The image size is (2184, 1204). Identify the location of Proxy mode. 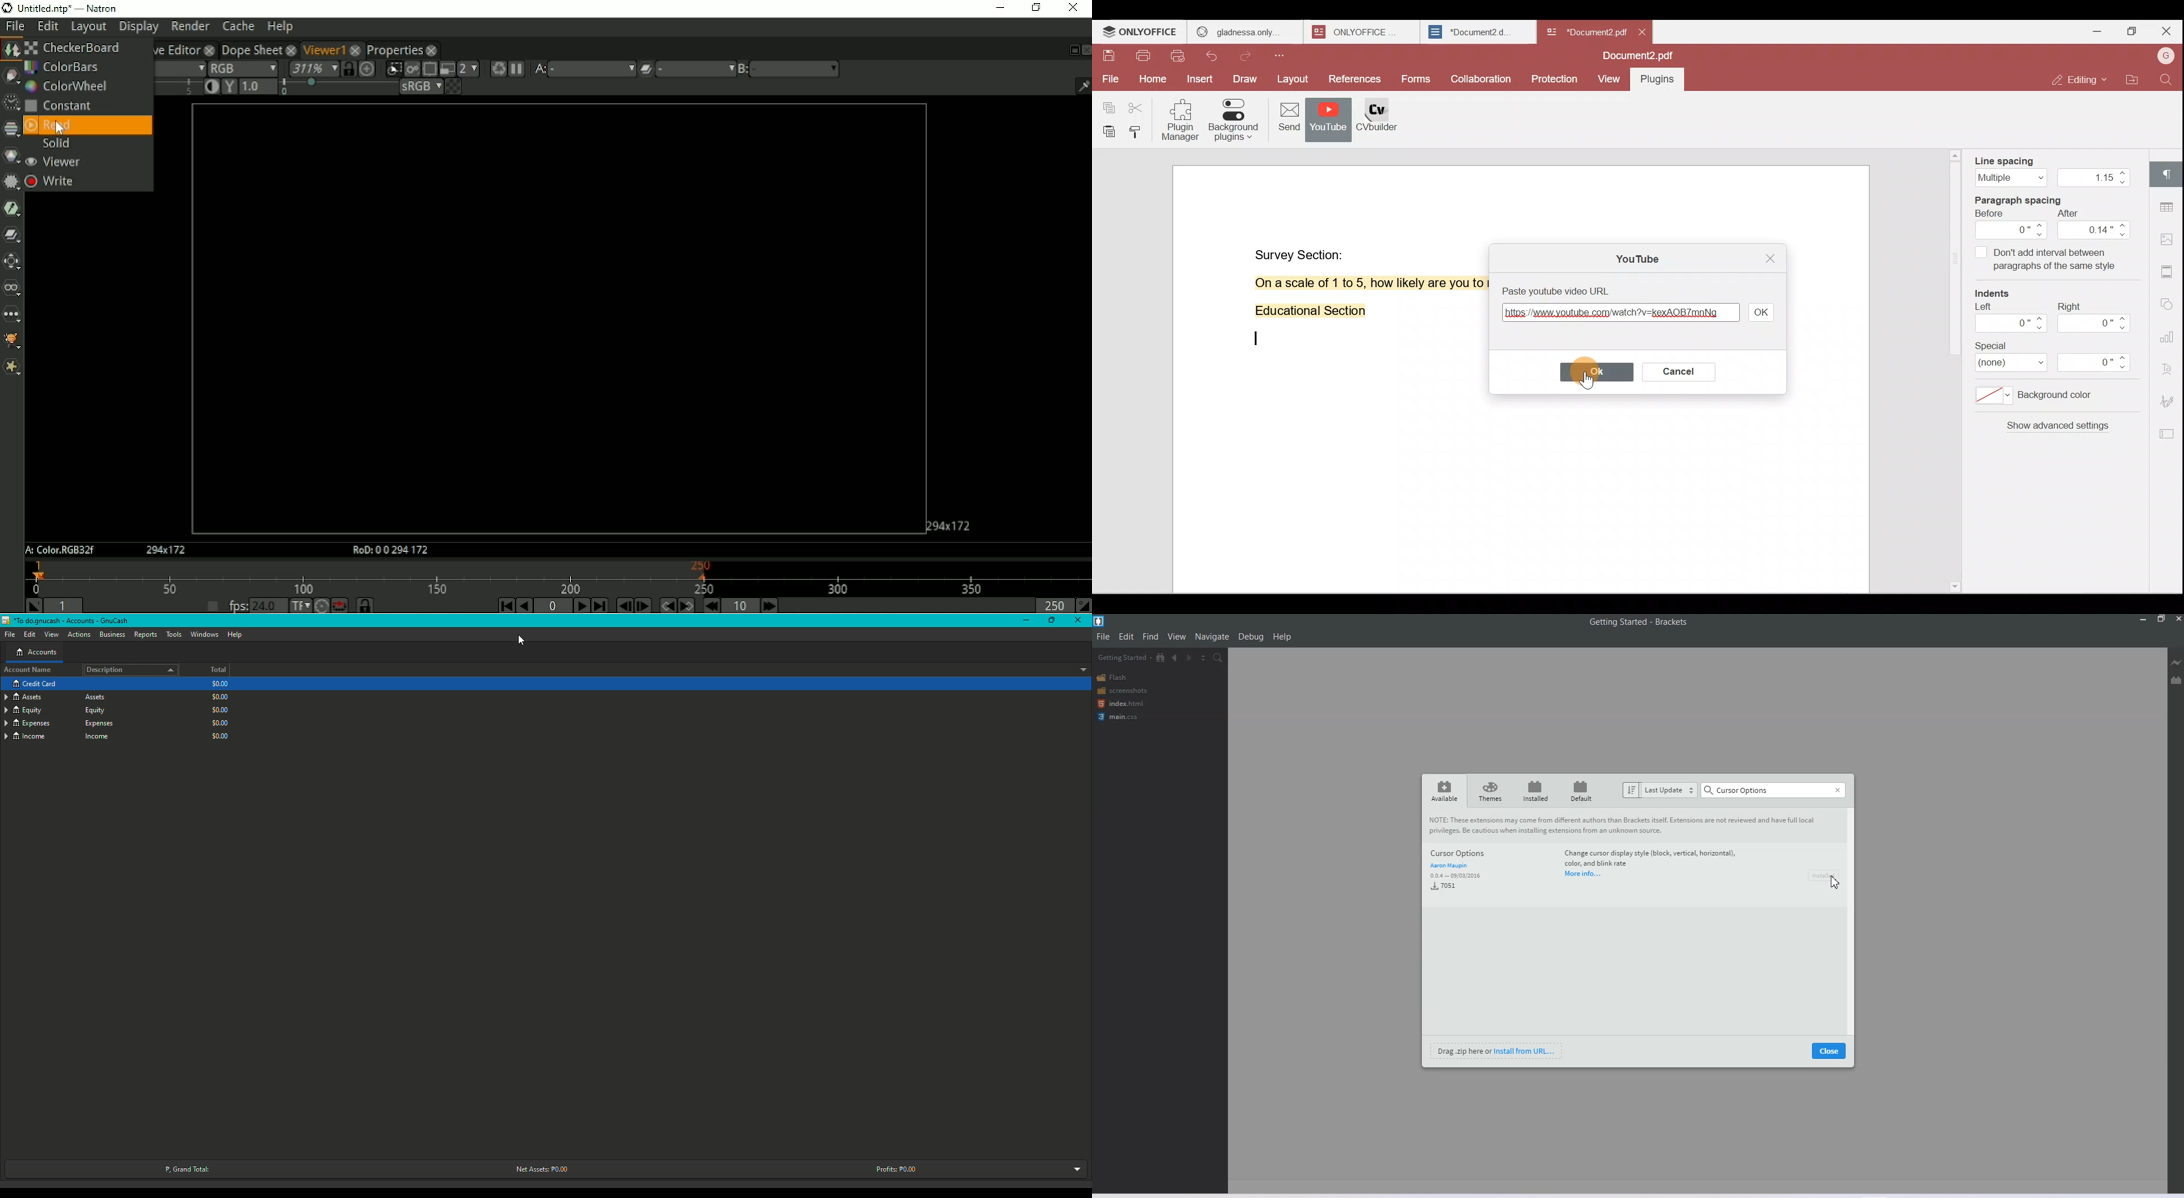
(446, 69).